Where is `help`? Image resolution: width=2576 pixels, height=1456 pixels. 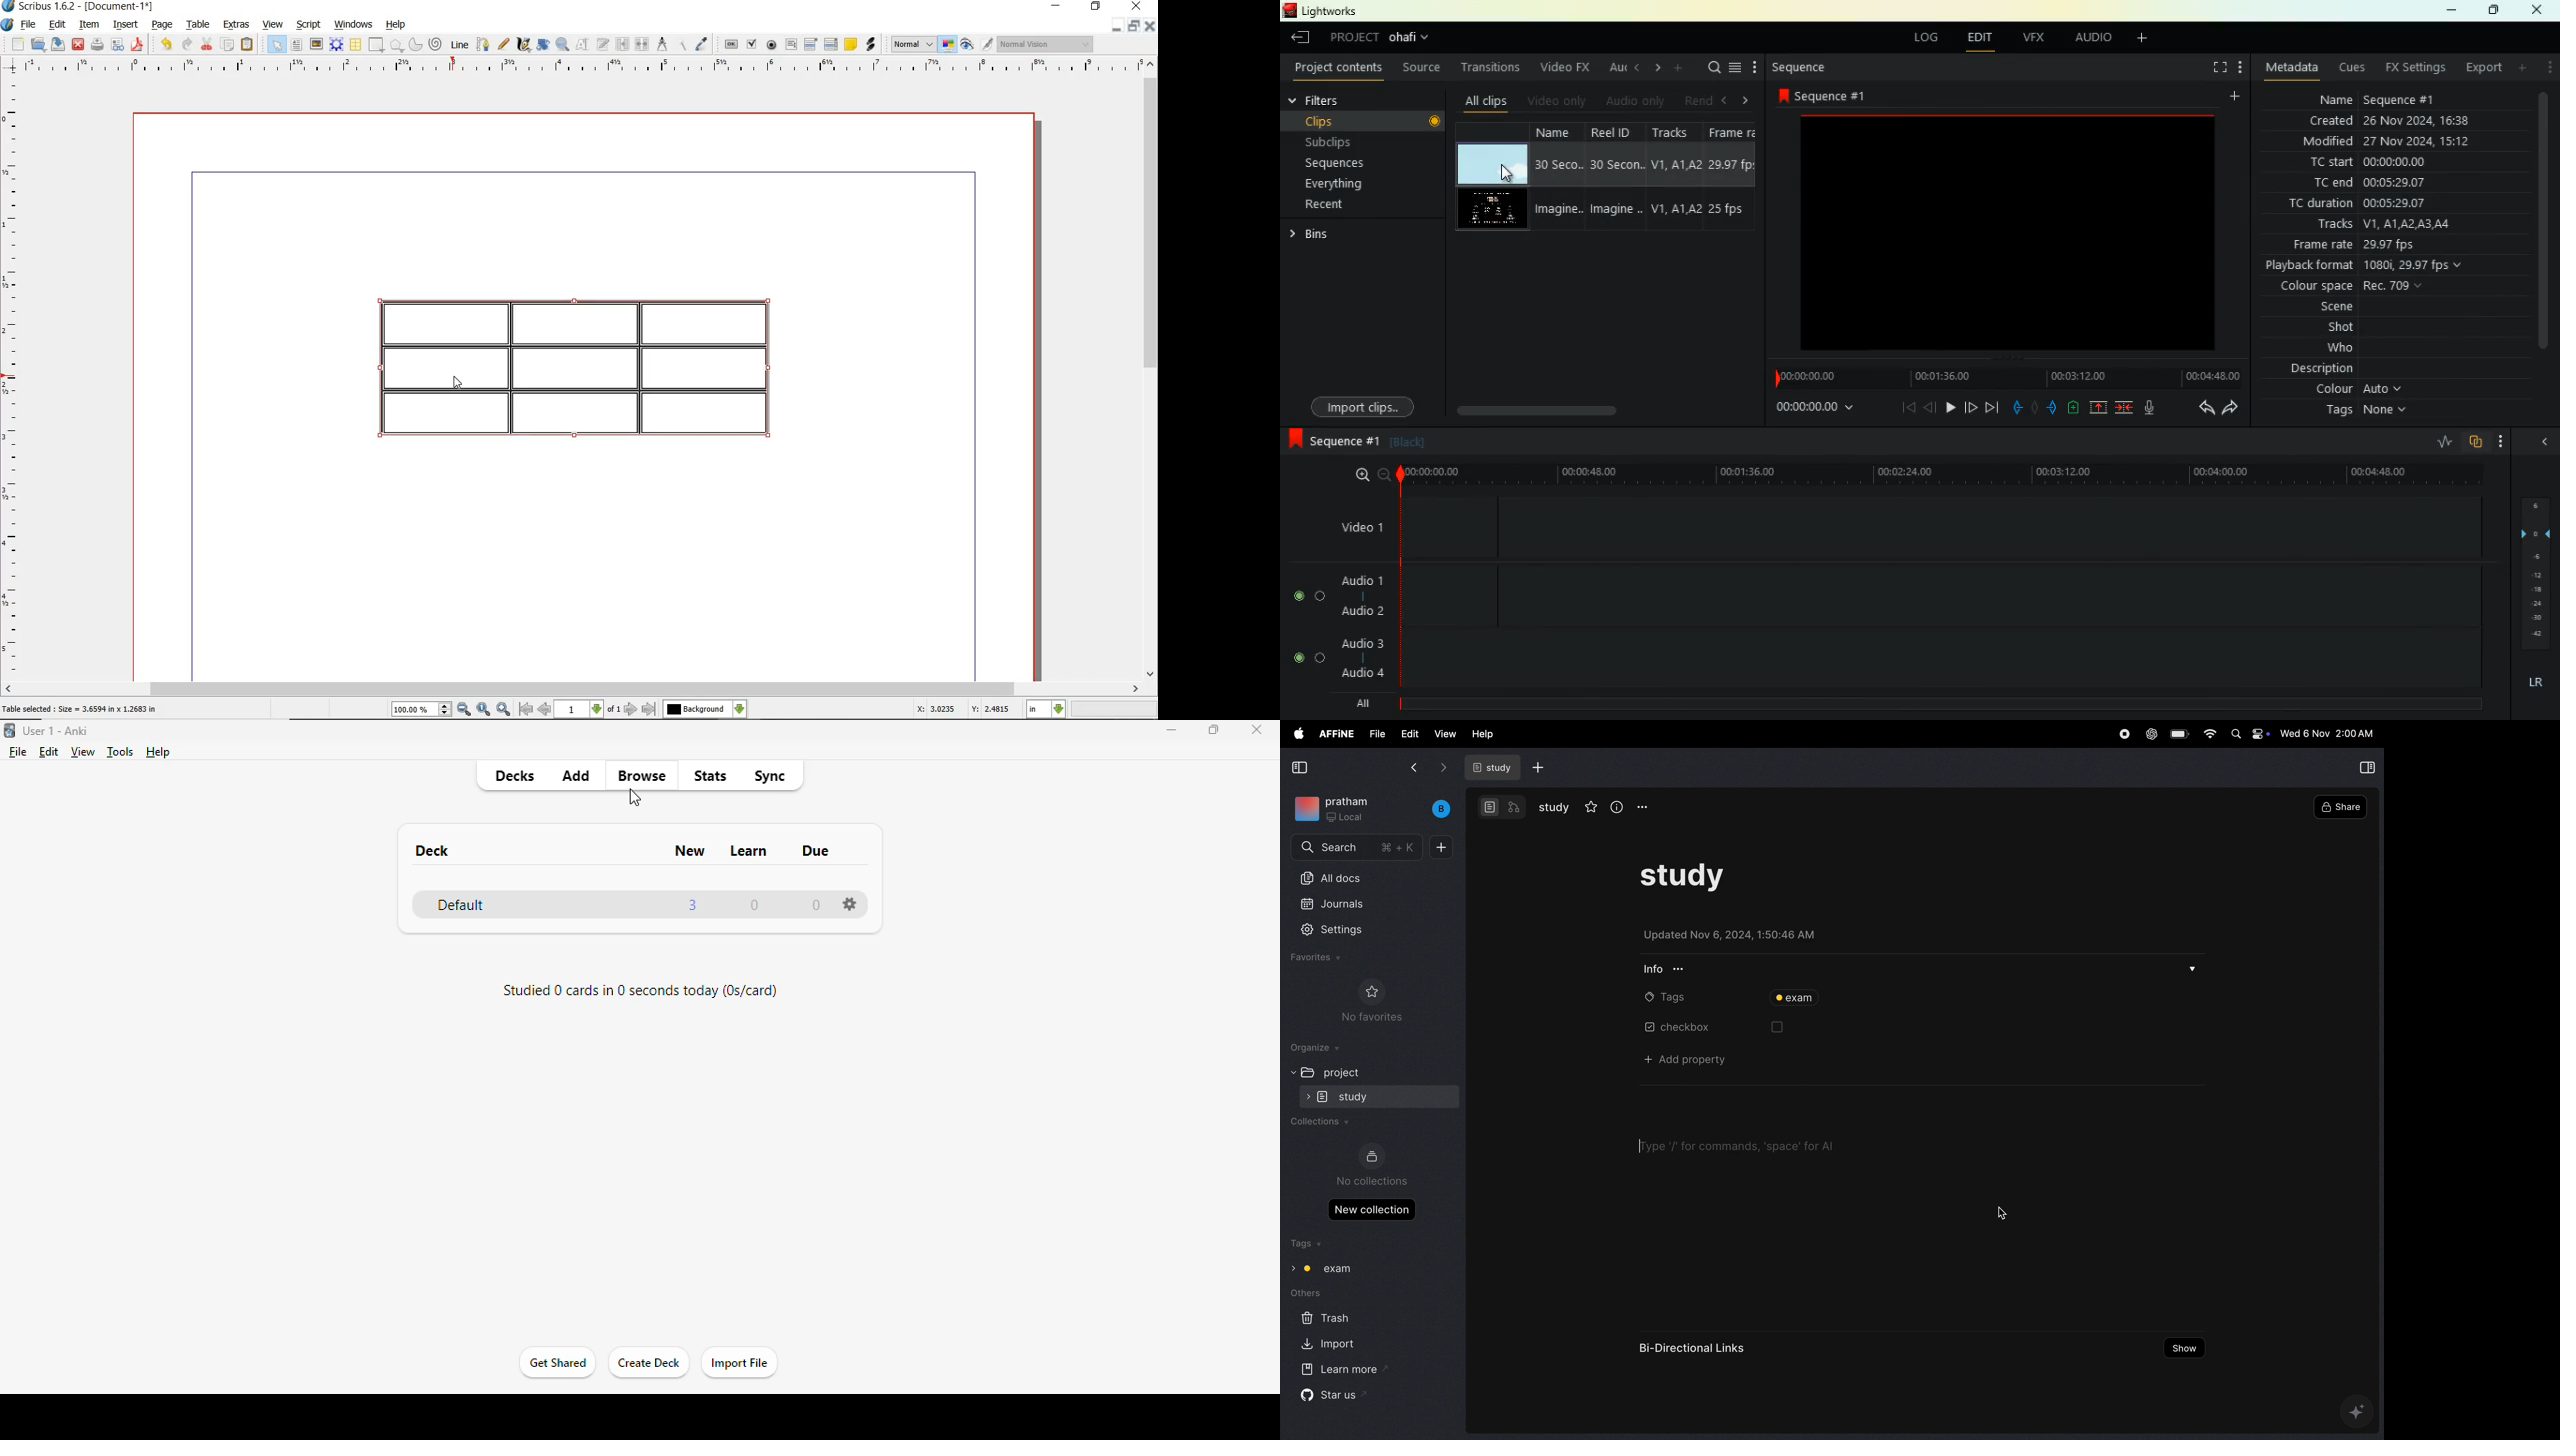
help is located at coordinates (394, 26).